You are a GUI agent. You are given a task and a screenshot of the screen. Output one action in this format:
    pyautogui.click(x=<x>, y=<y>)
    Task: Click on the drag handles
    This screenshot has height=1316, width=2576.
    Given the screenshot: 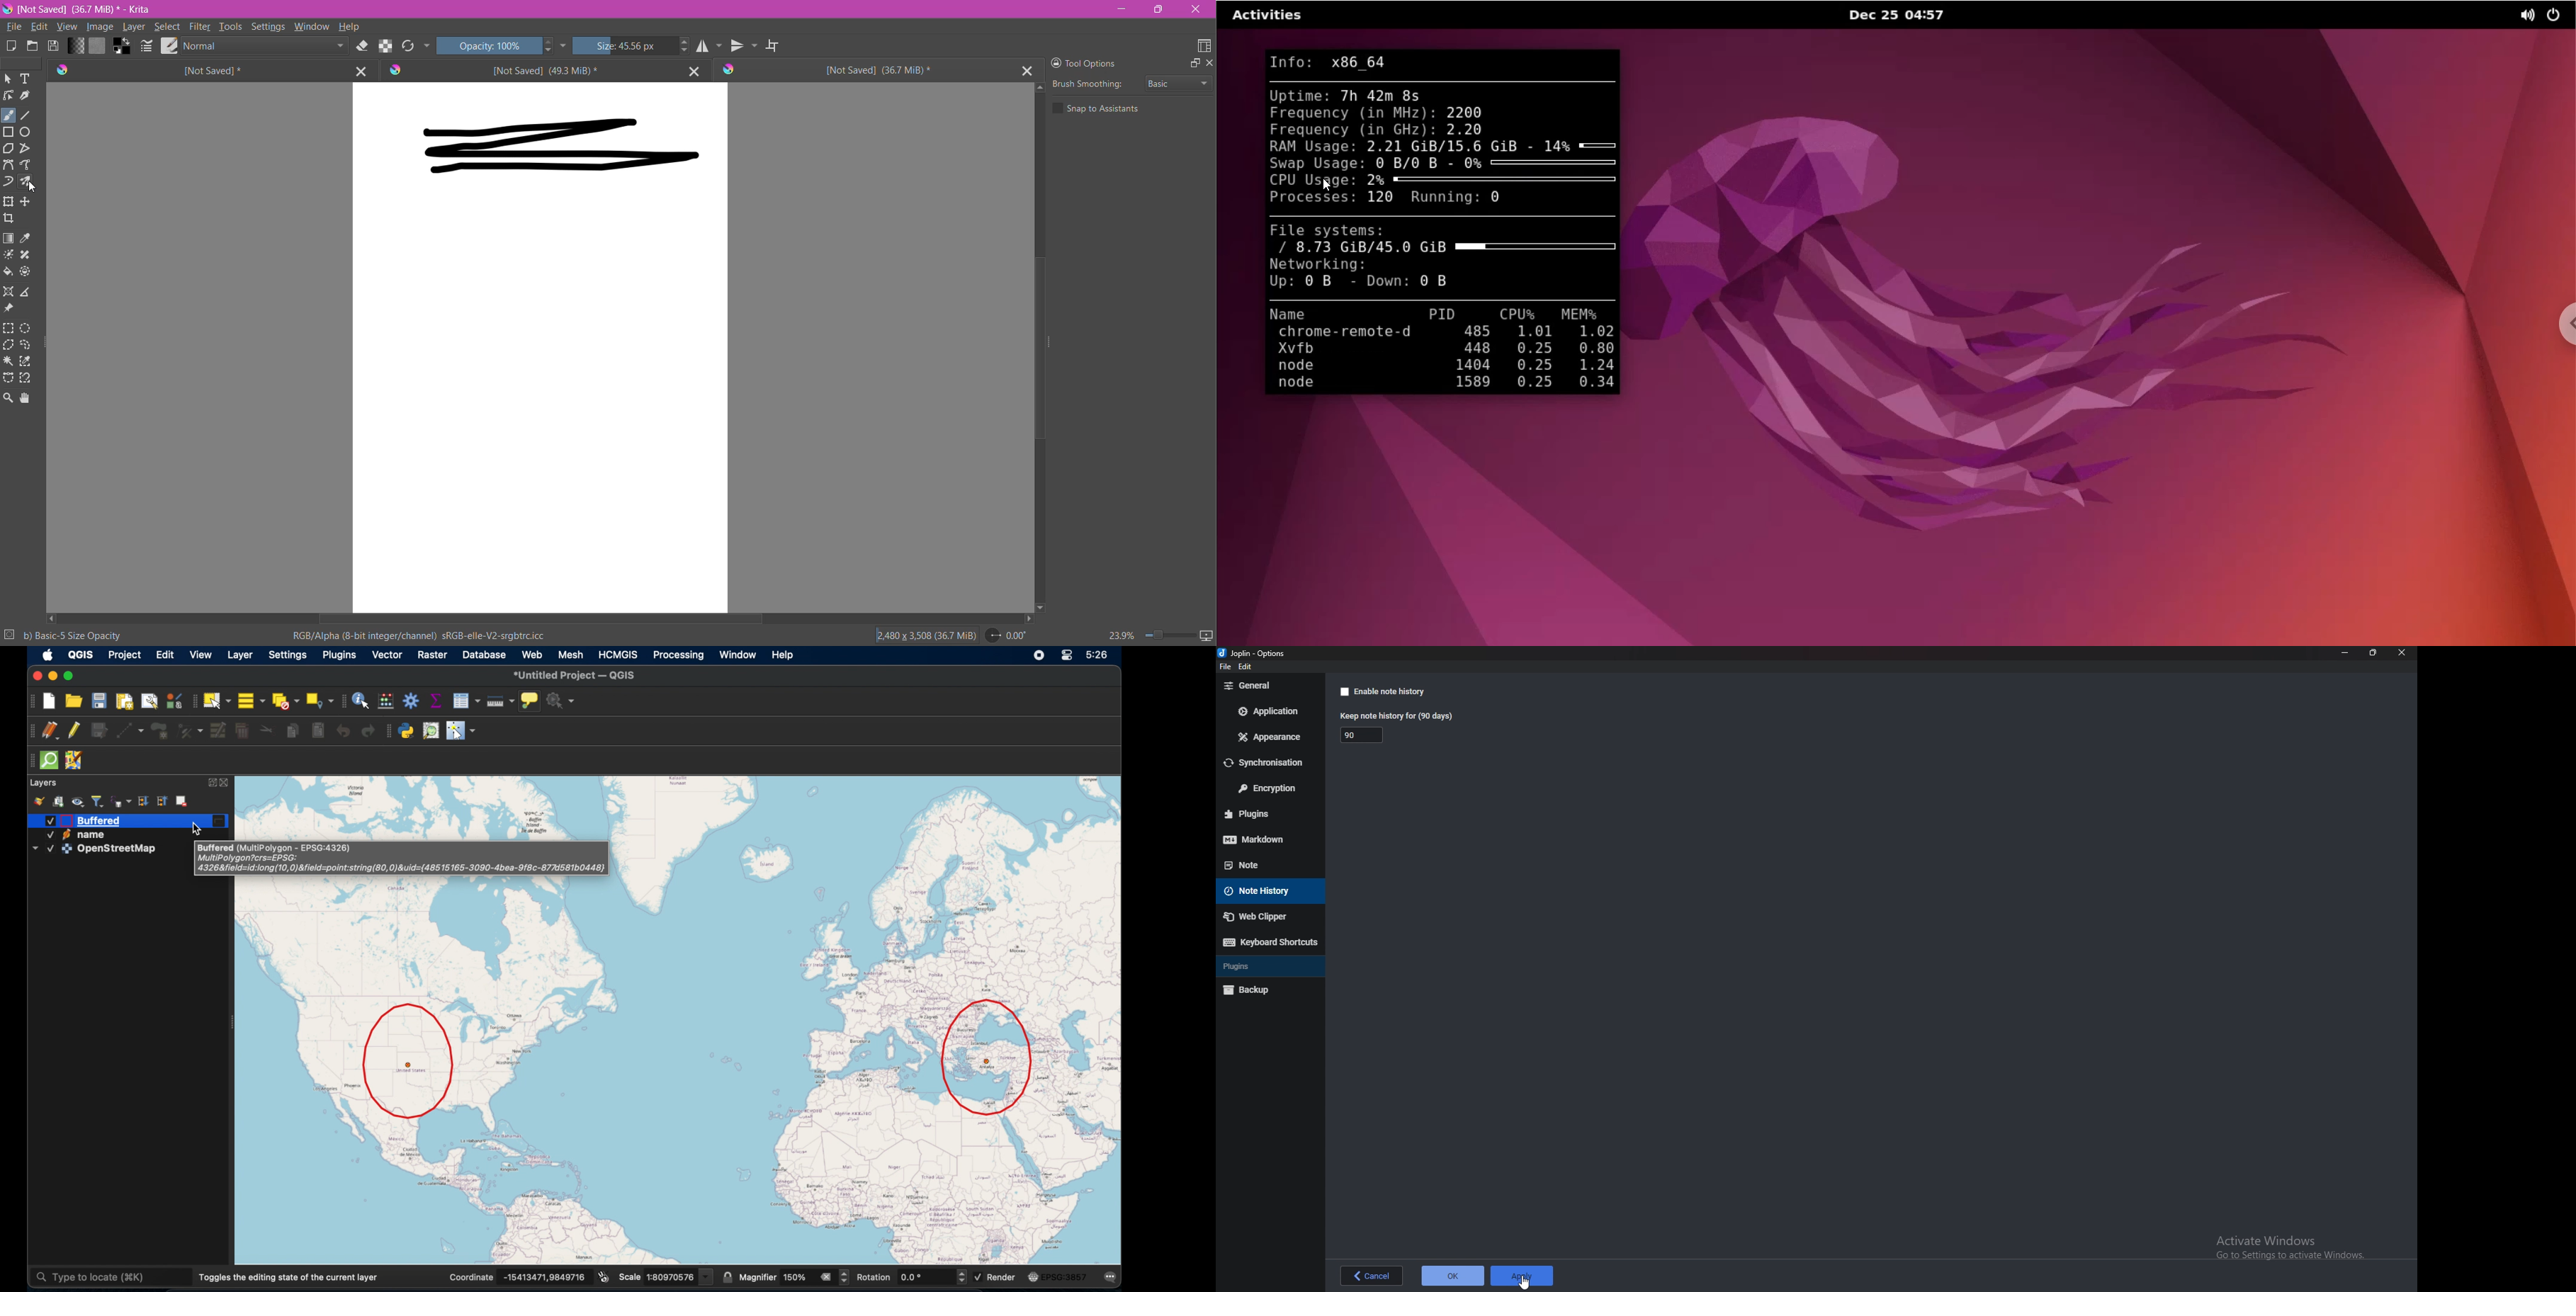 What is the action you would take?
    pyautogui.click(x=193, y=702)
    